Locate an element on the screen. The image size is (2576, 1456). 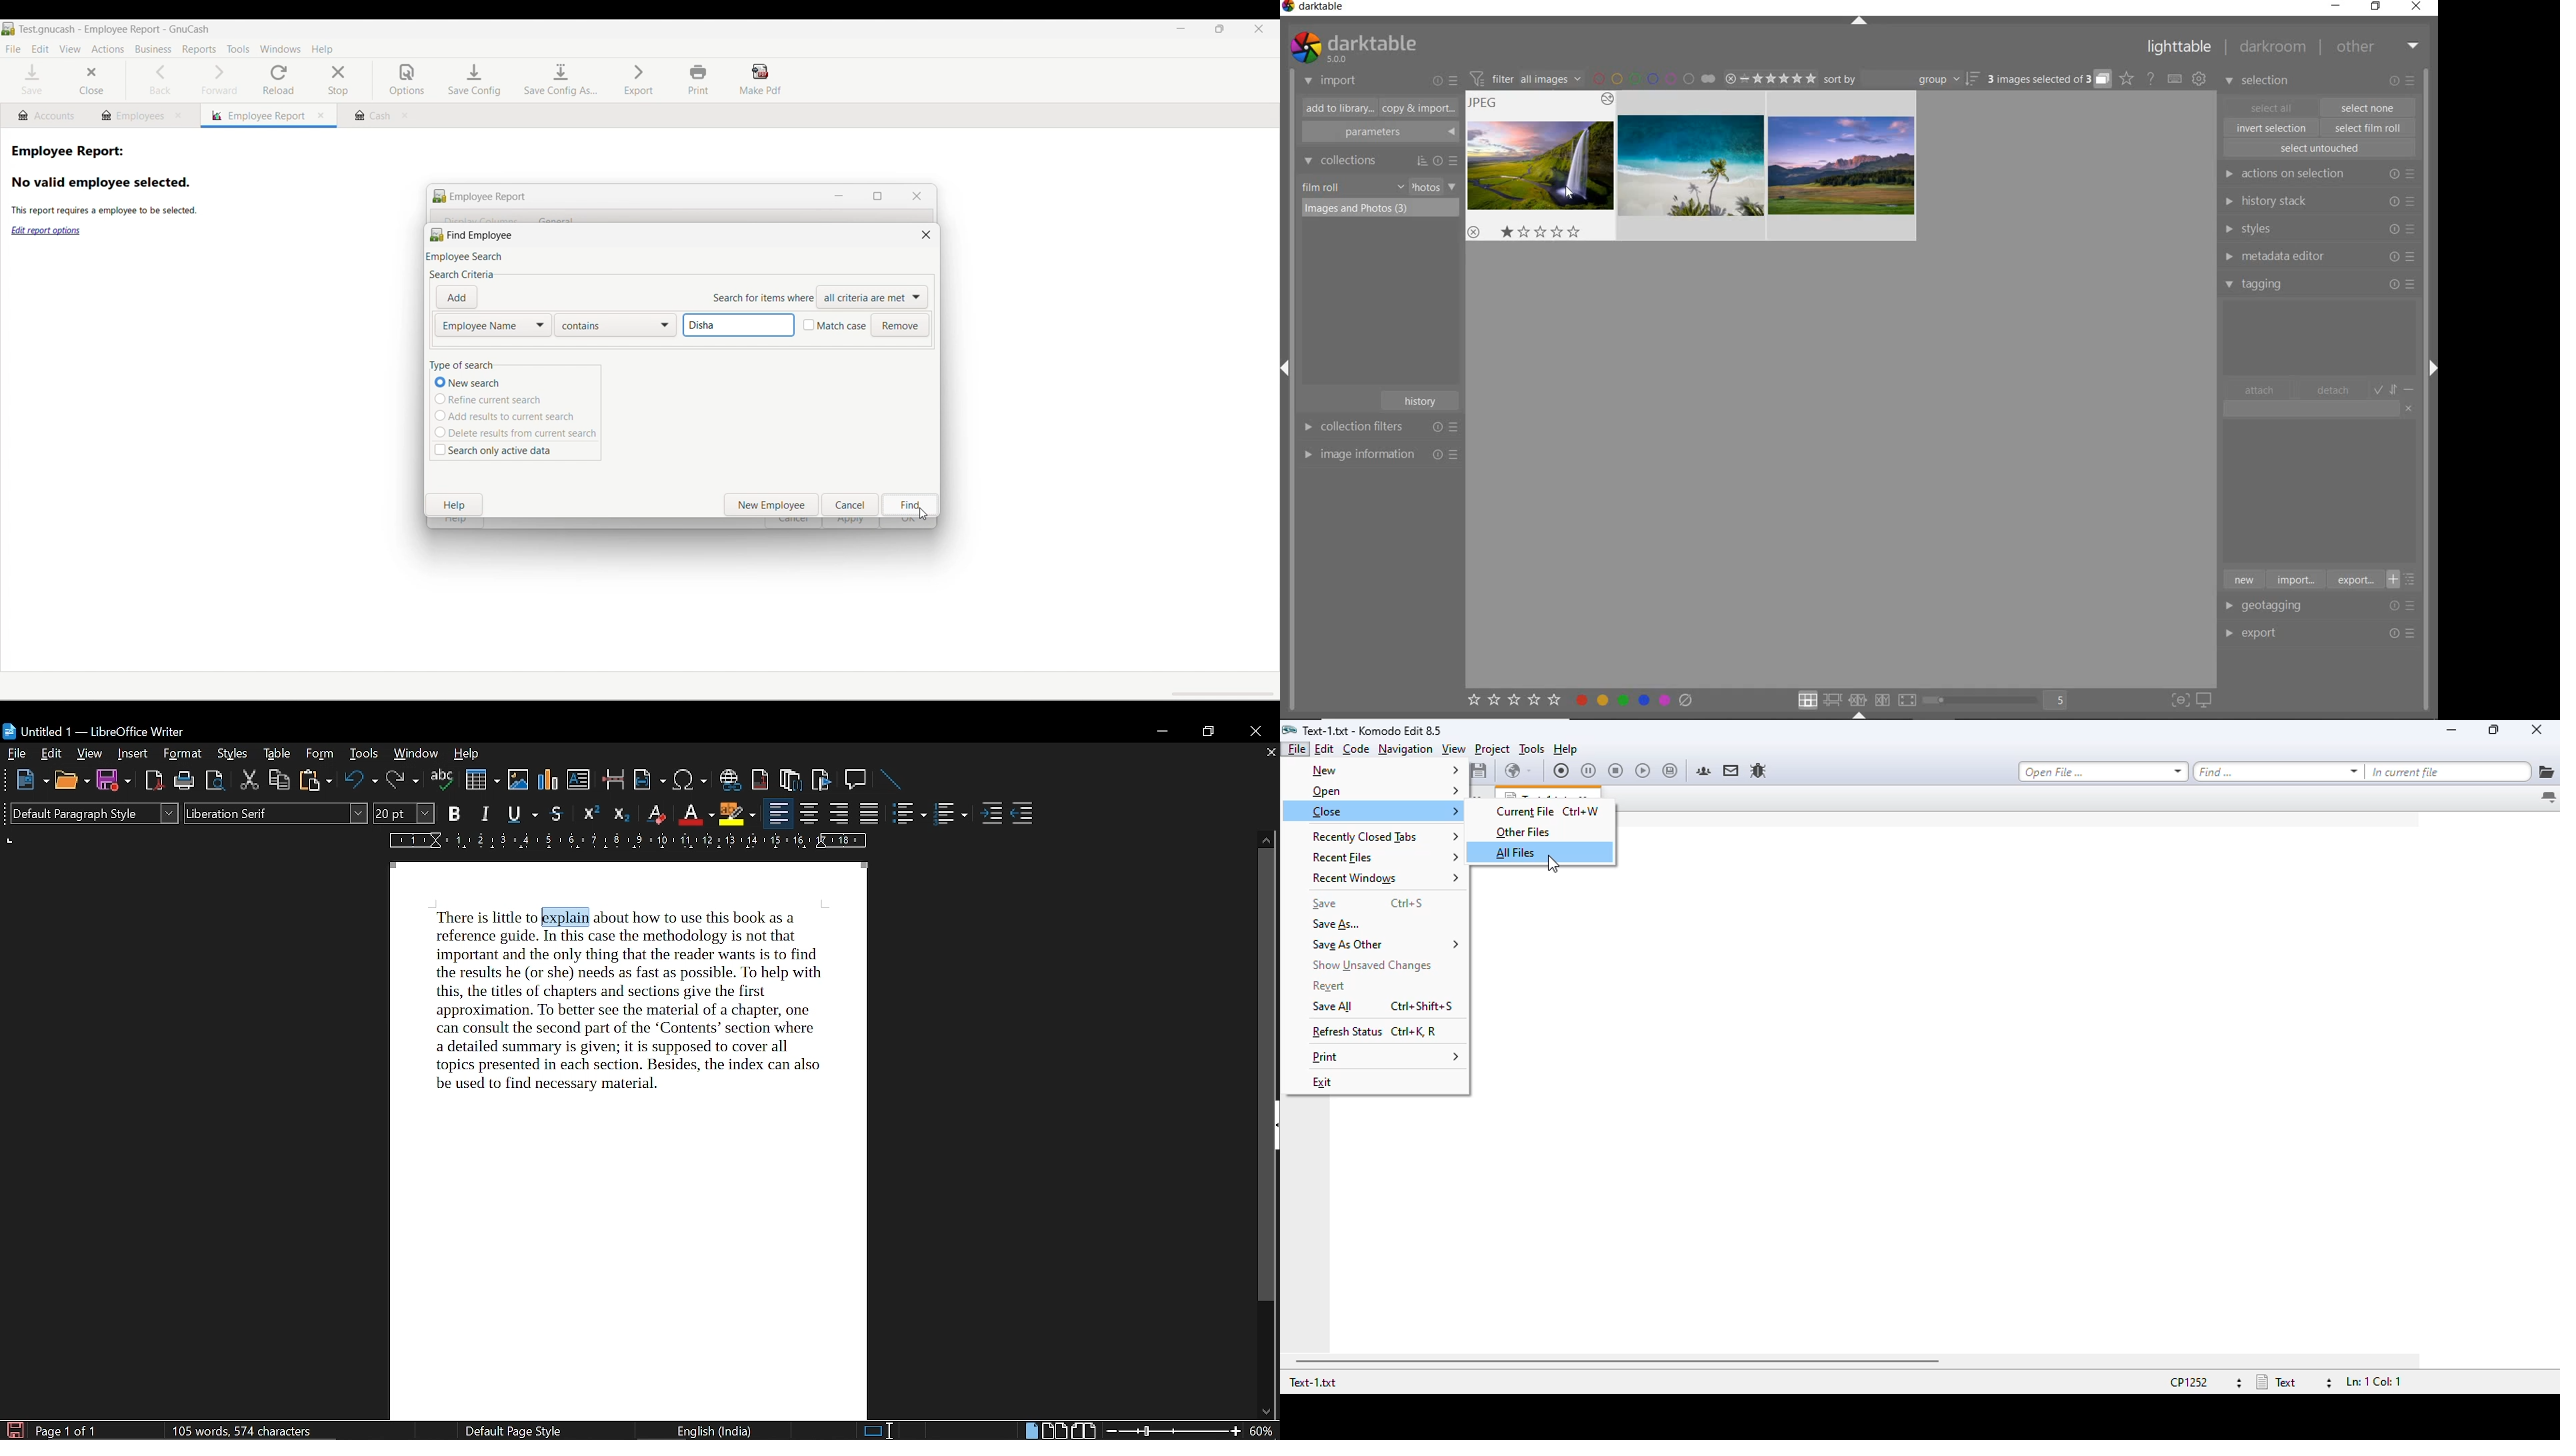
sort is located at coordinates (1902, 79).